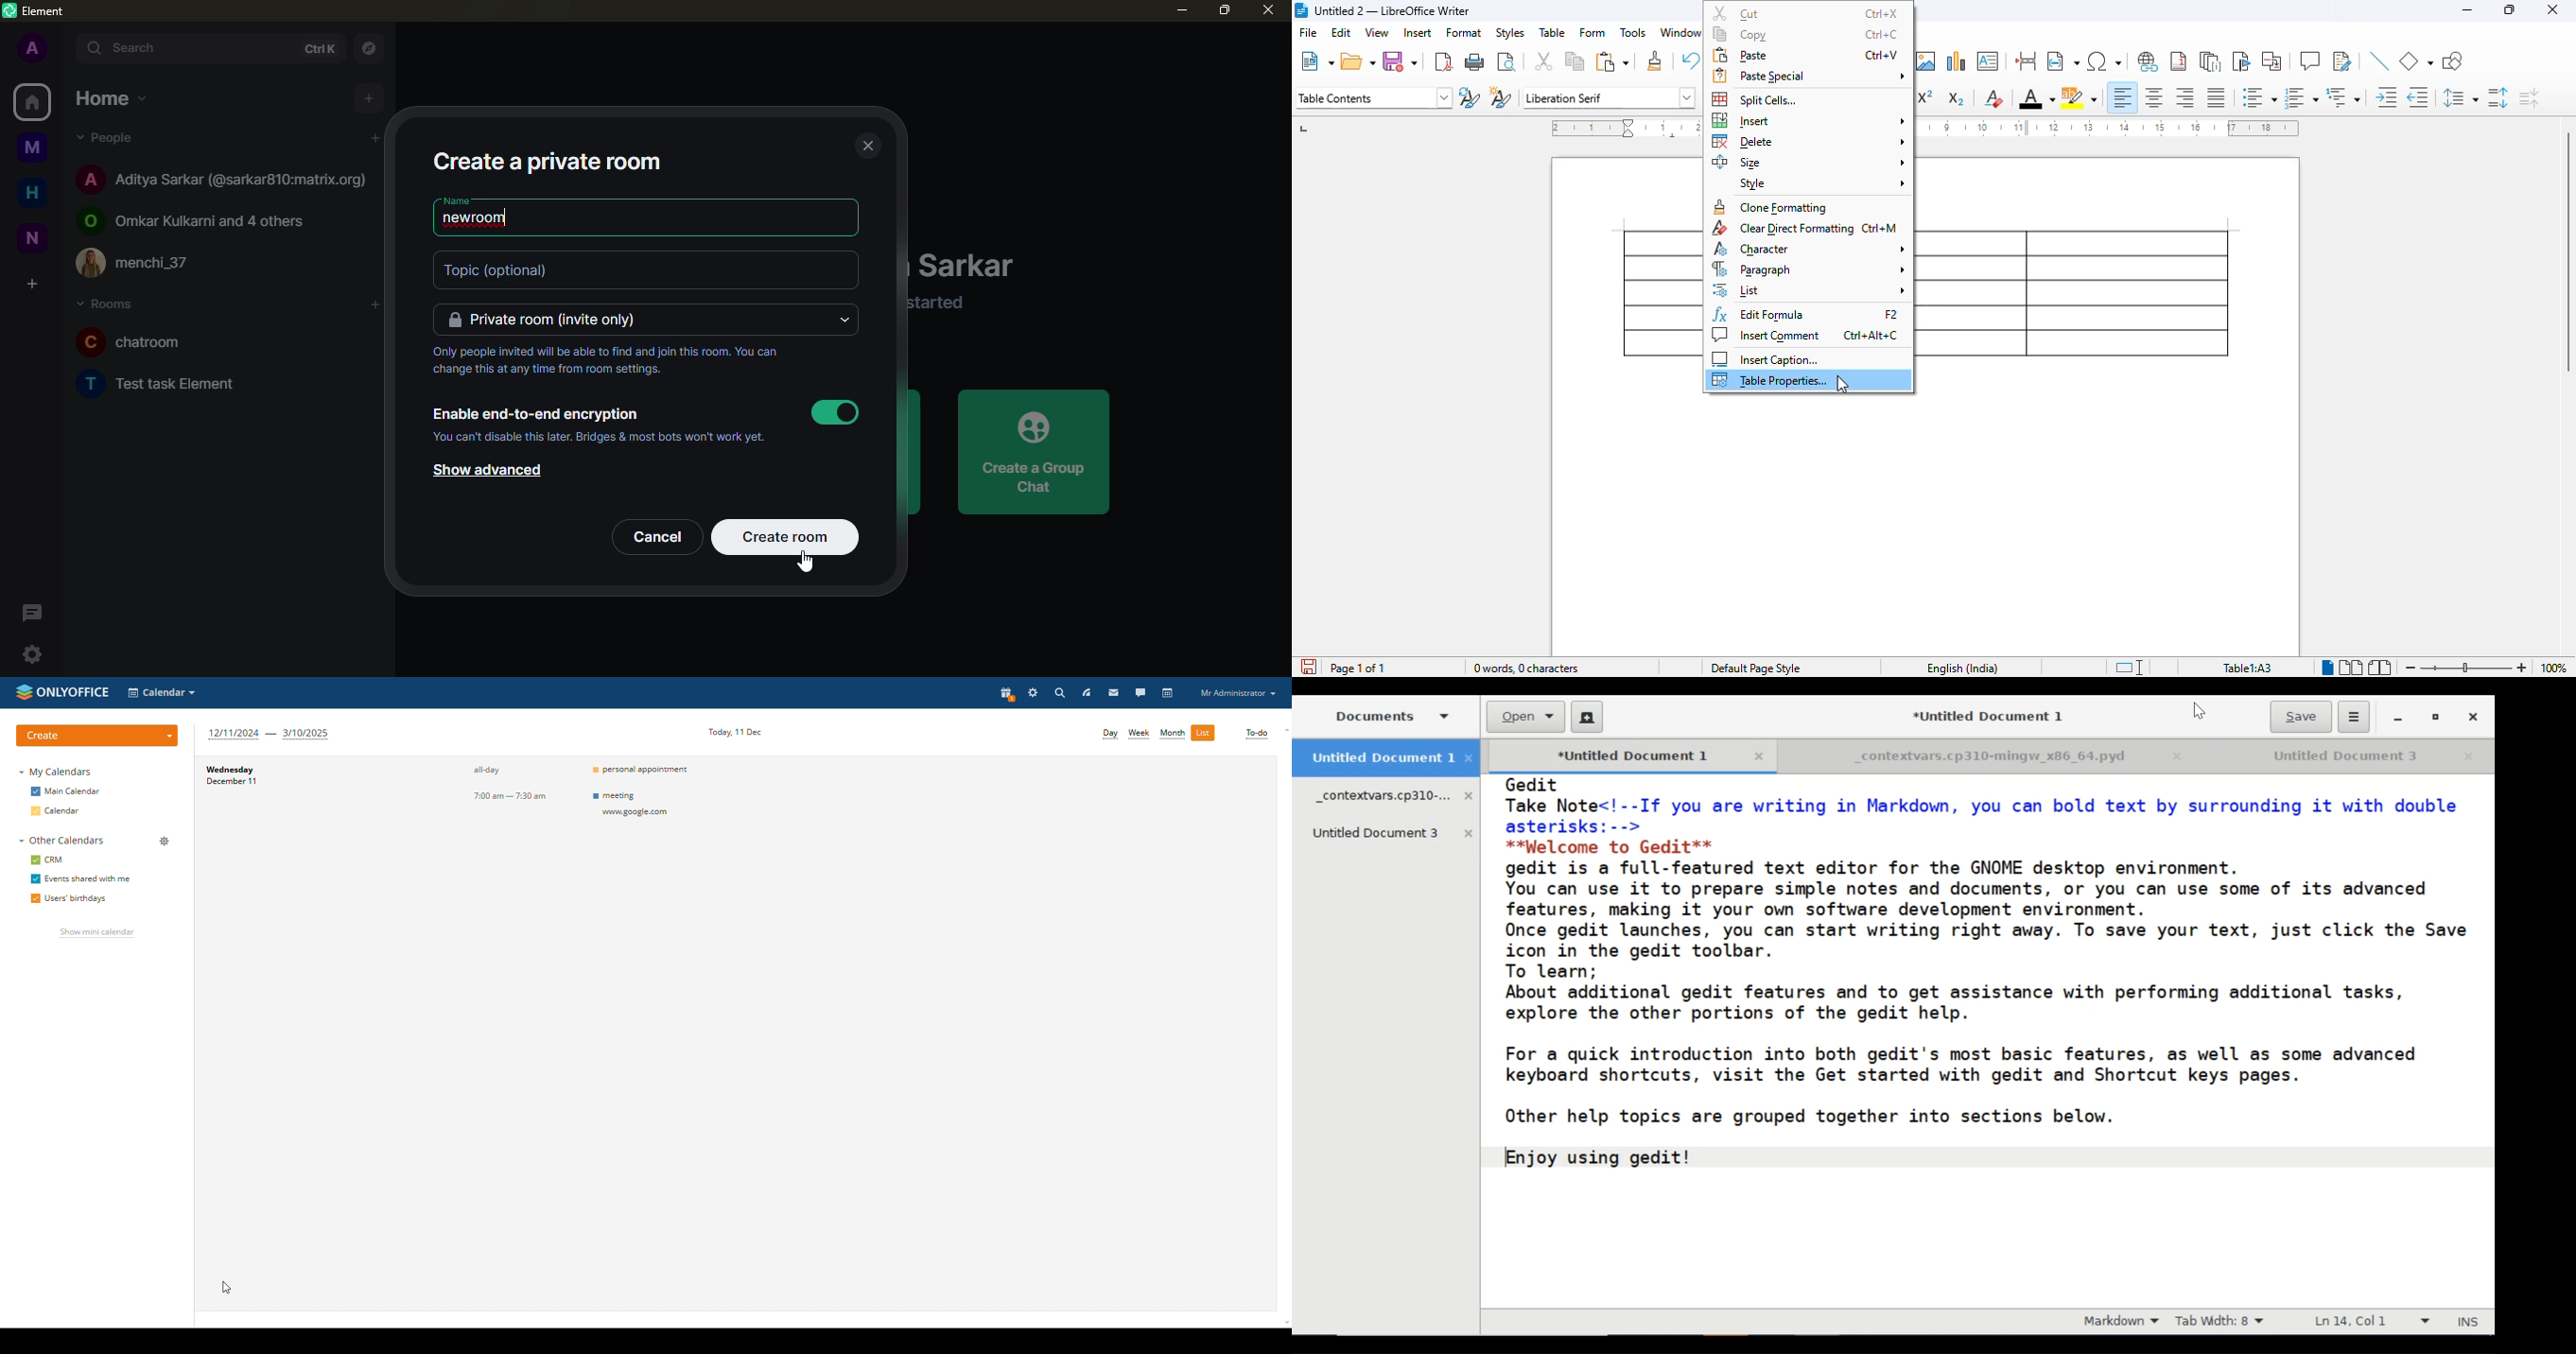 The image size is (2576, 1372). What do you see at coordinates (374, 47) in the screenshot?
I see `navigator` at bounding box center [374, 47].